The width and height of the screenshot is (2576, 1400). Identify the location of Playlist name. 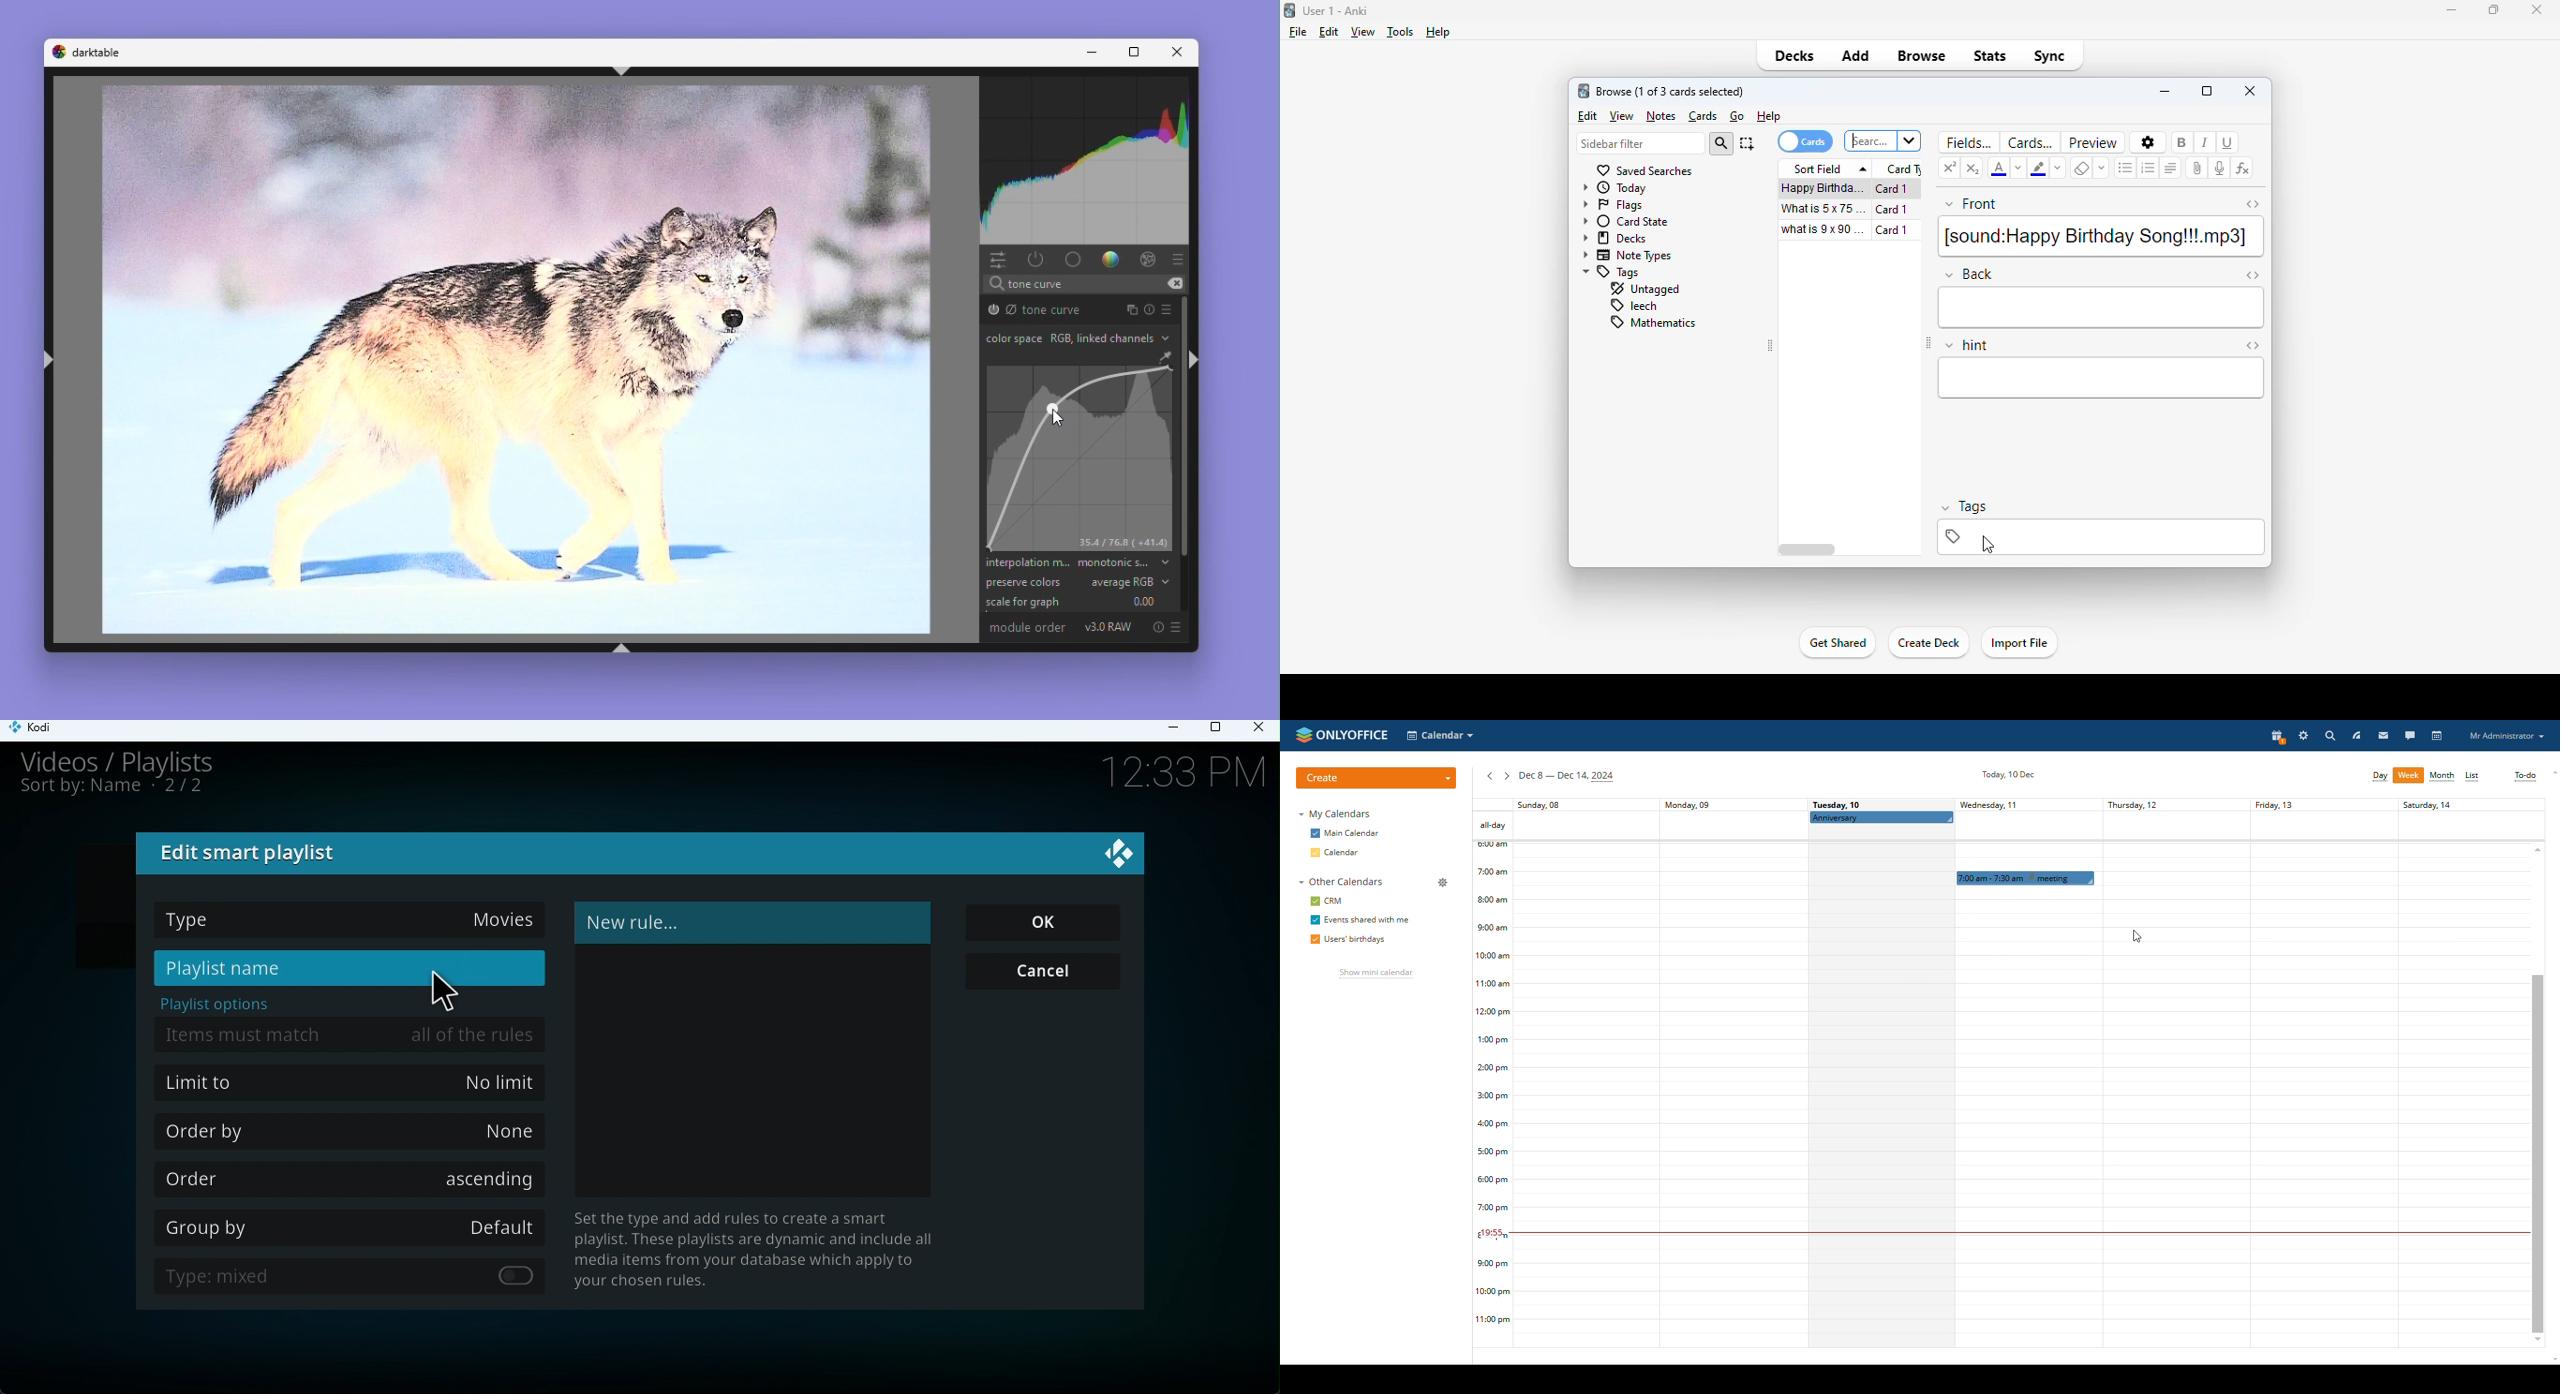
(349, 969).